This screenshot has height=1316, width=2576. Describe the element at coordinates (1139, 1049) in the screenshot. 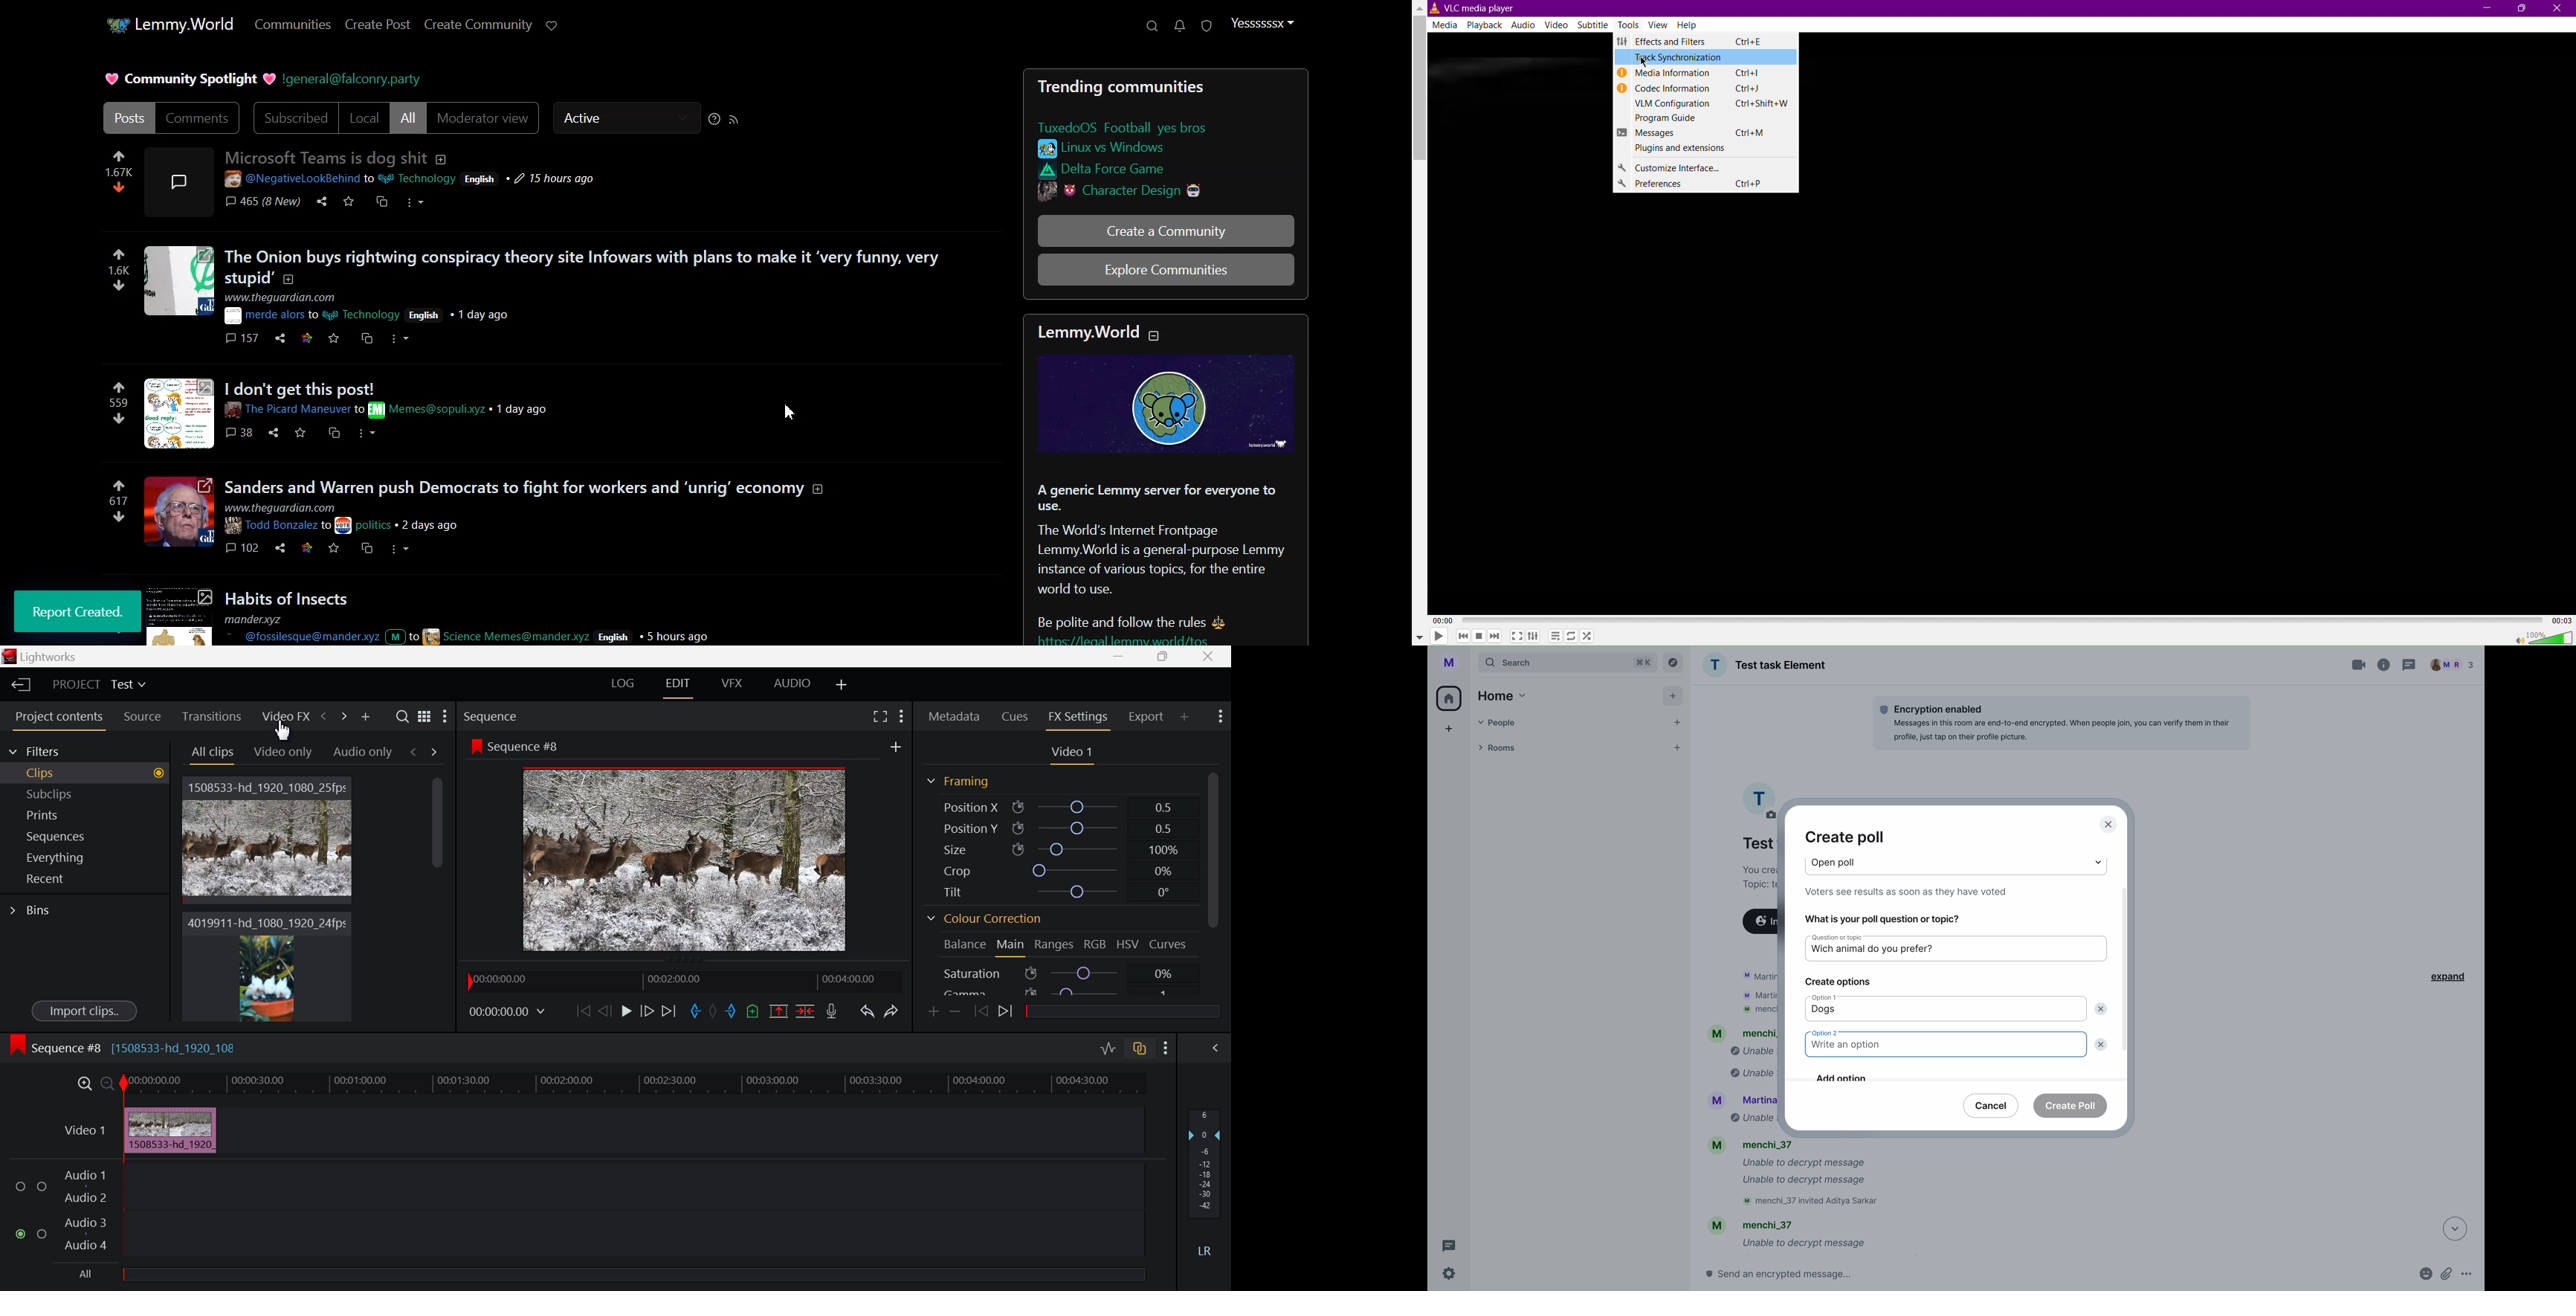

I see `Toggle Audio Track Sync` at that location.